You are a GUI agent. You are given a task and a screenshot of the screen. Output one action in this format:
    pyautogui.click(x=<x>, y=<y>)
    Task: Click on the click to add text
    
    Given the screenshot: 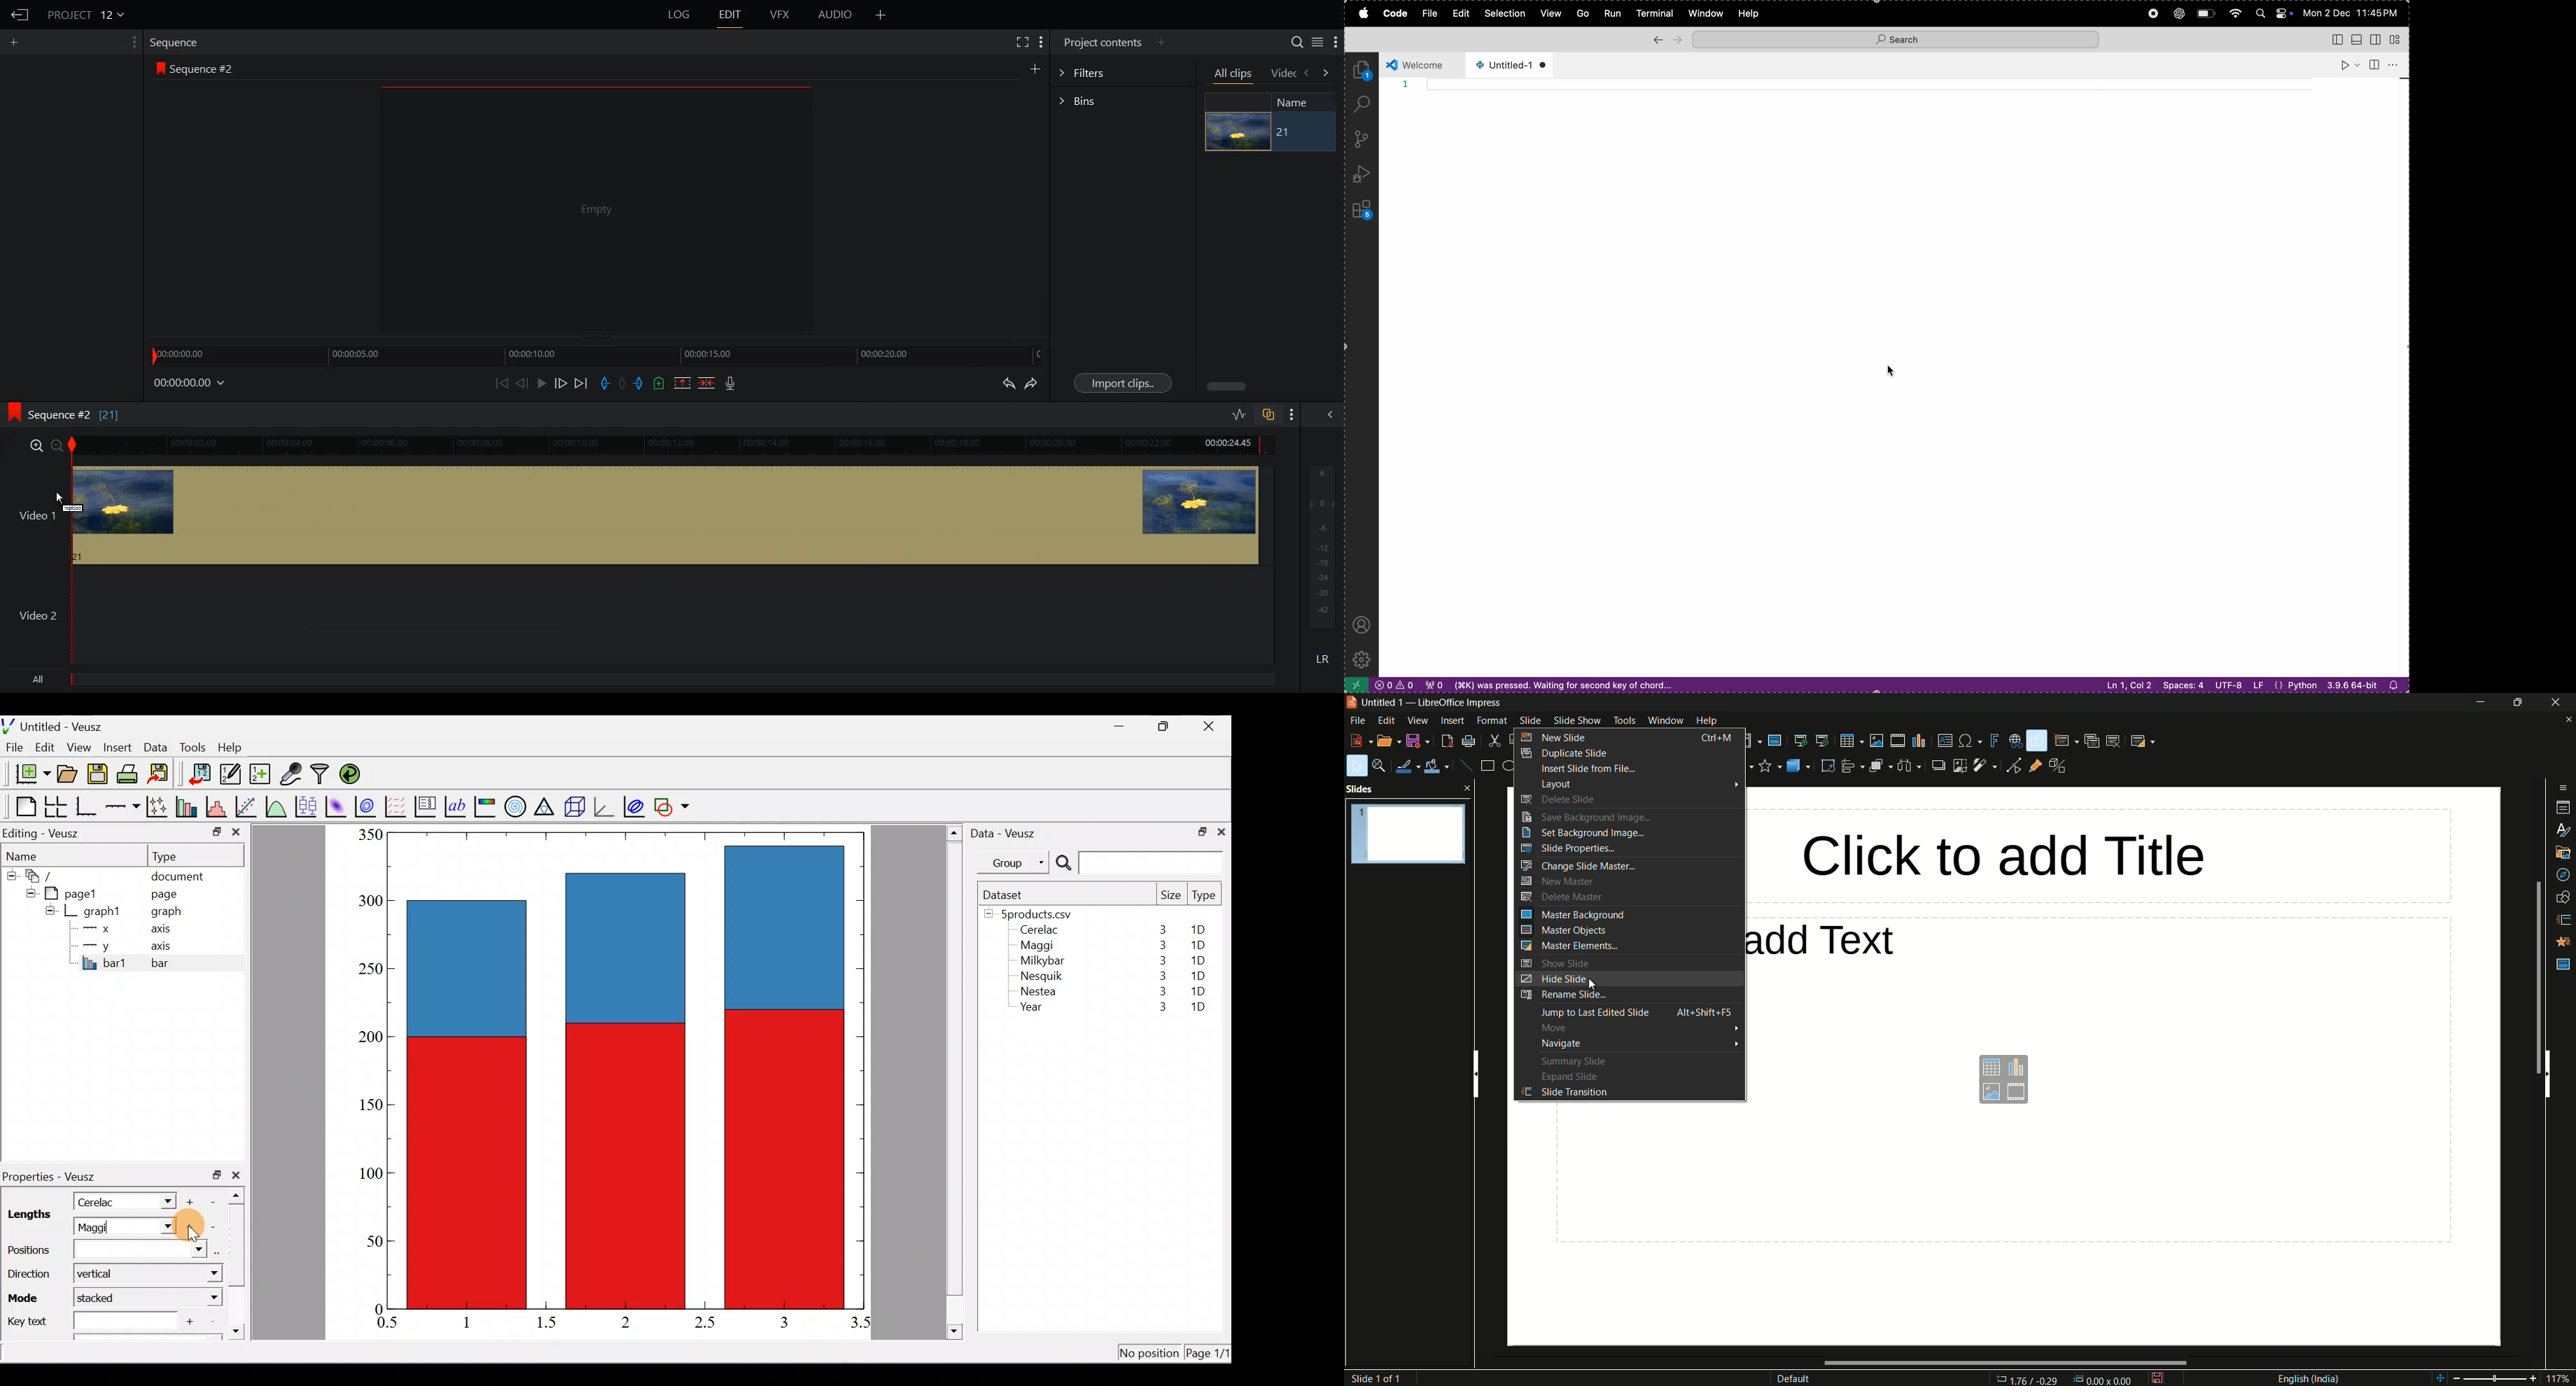 What is the action you would take?
    pyautogui.click(x=1853, y=941)
    